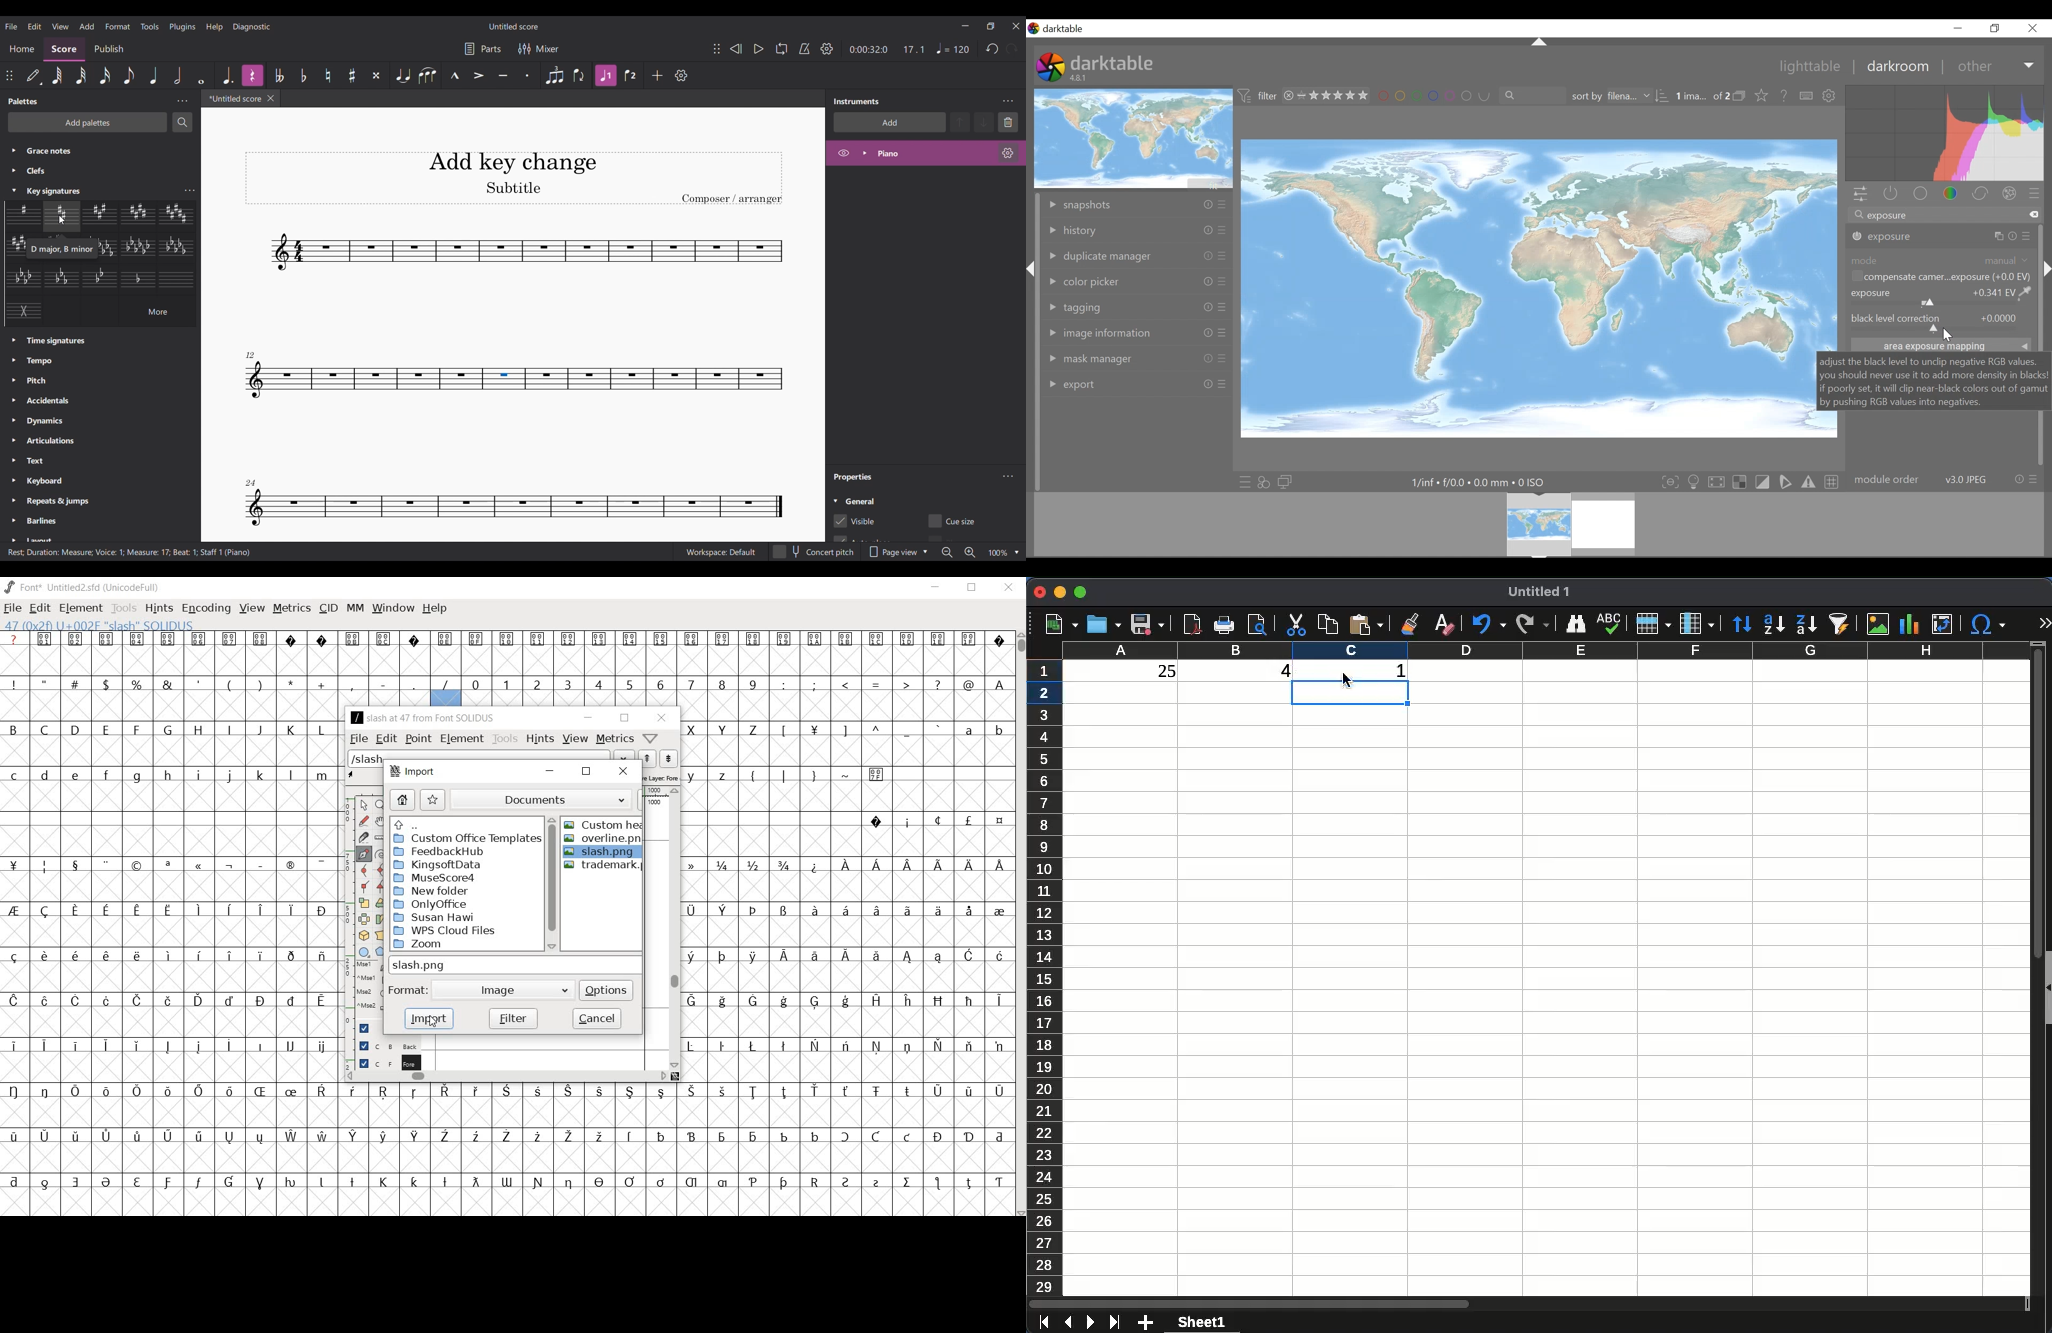  I want to click on Diagnostic menu, so click(252, 27).